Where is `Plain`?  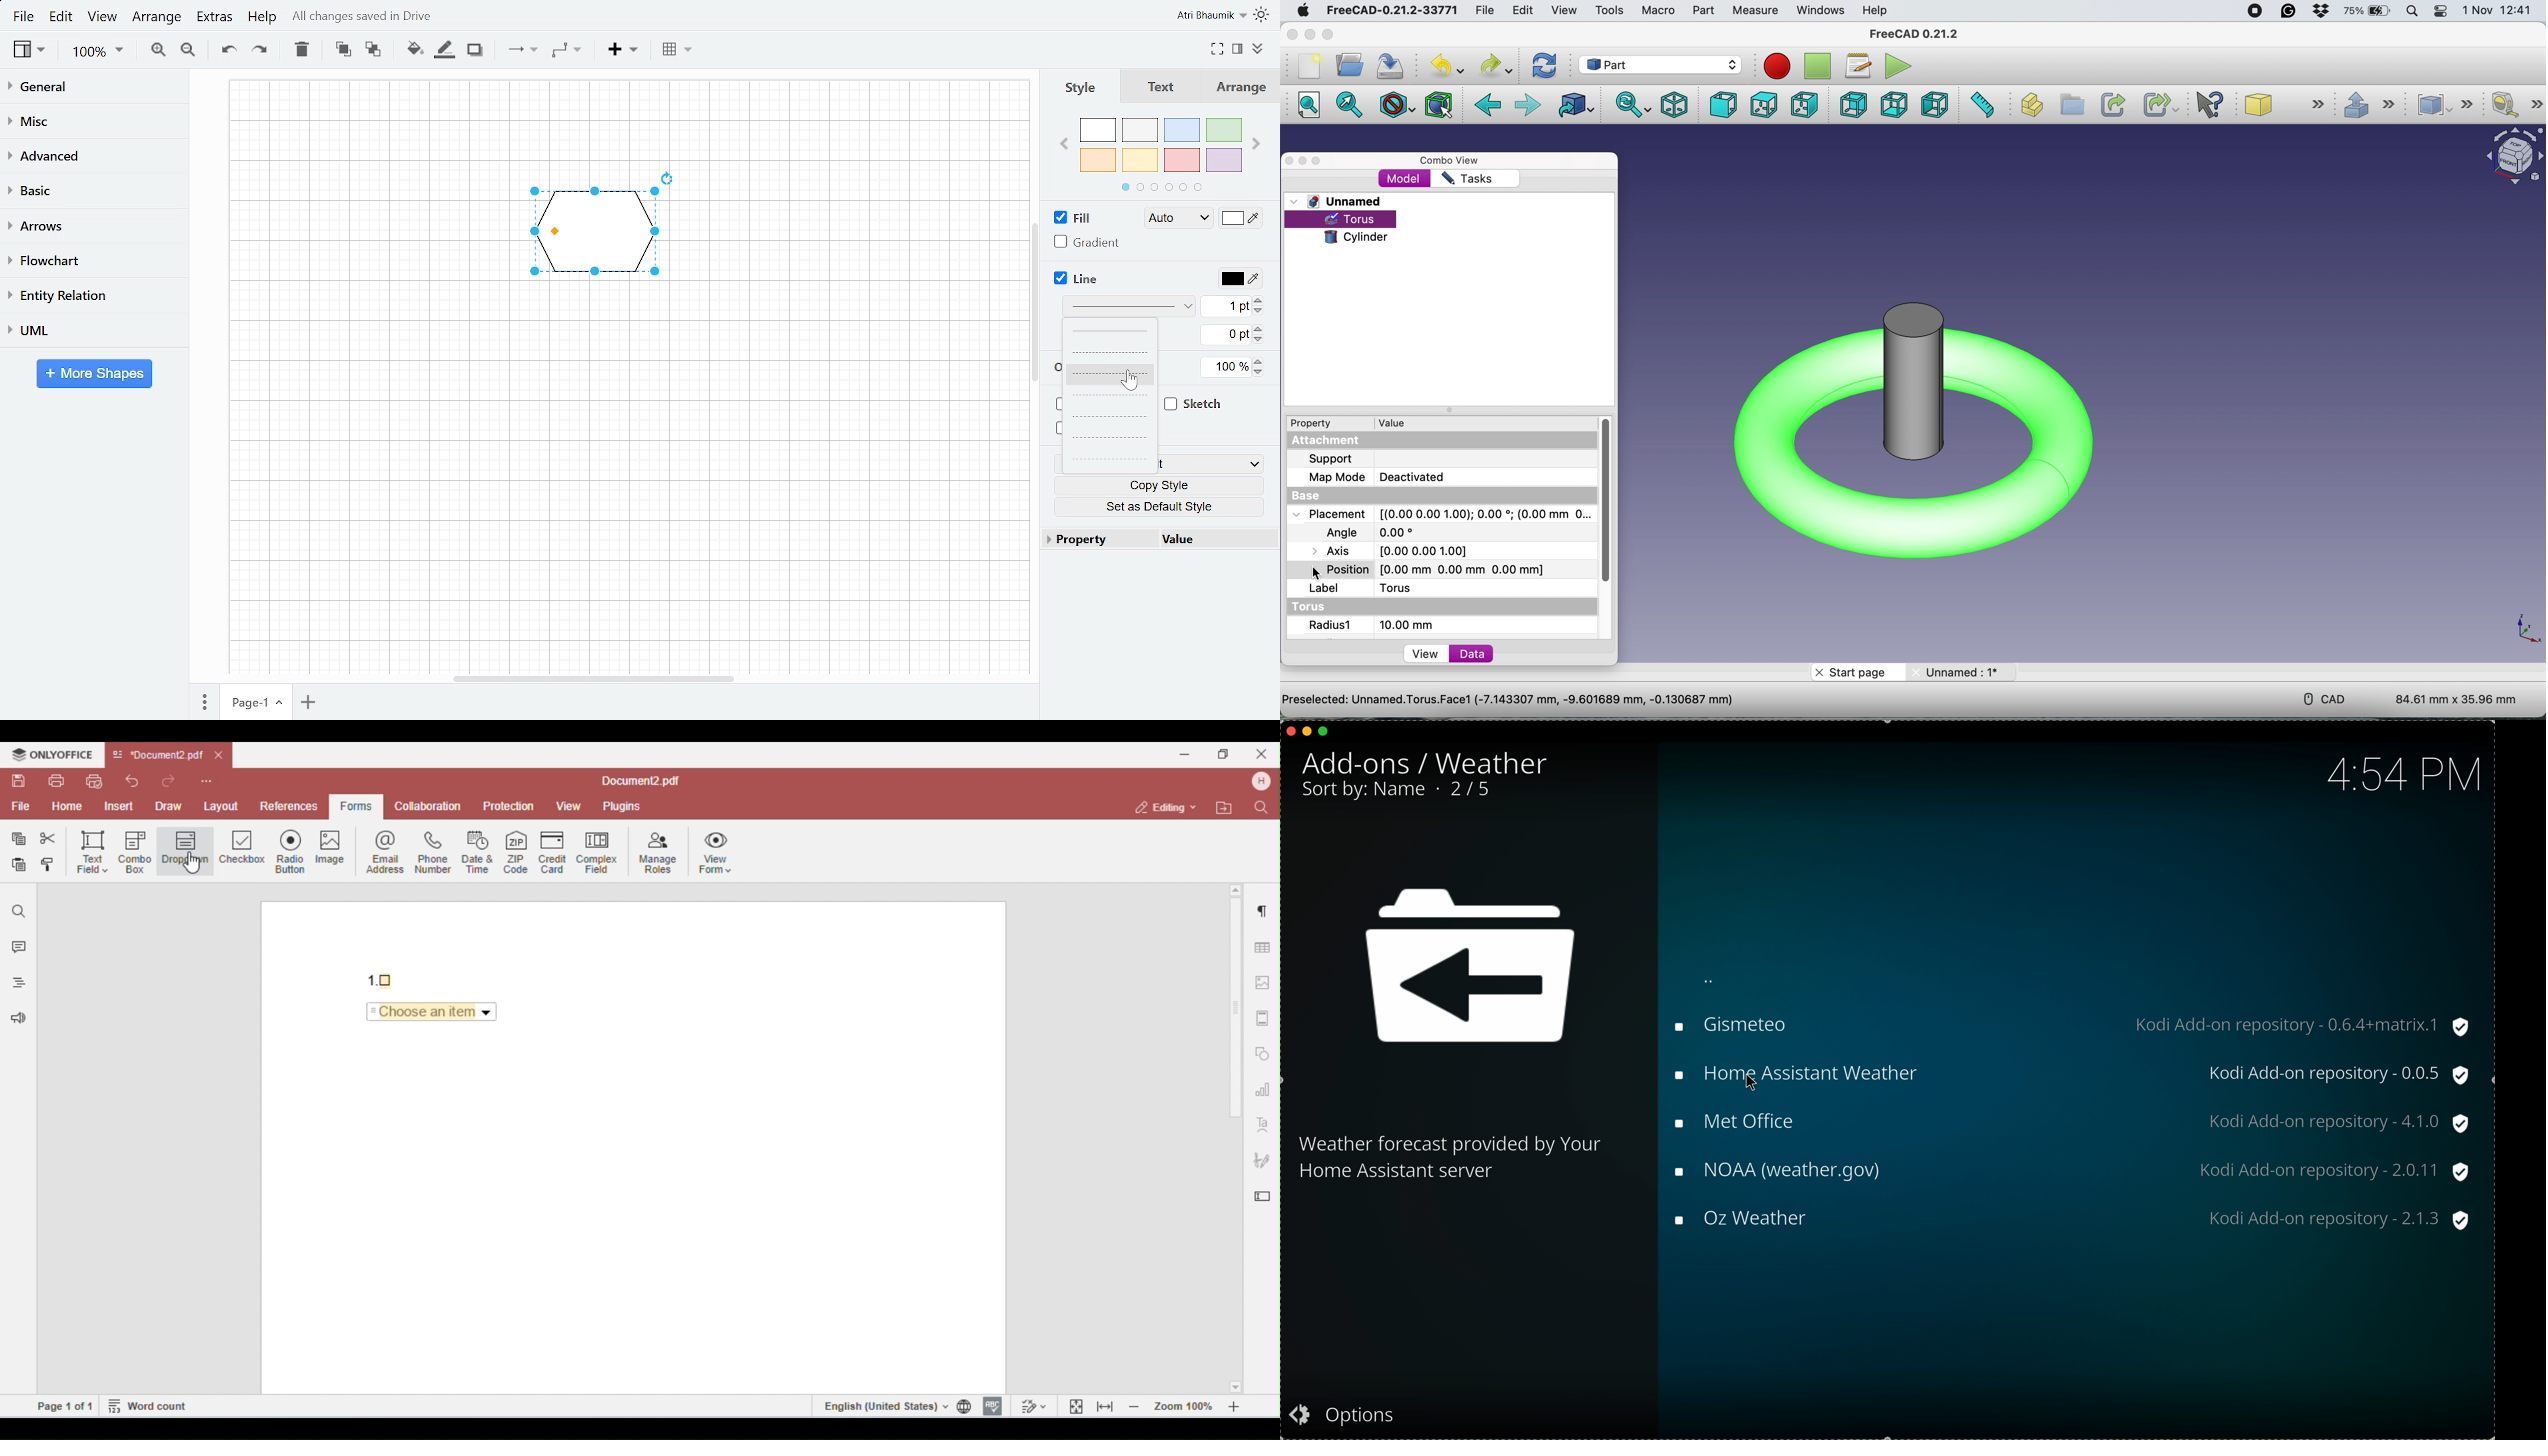 Plain is located at coordinates (1110, 331).